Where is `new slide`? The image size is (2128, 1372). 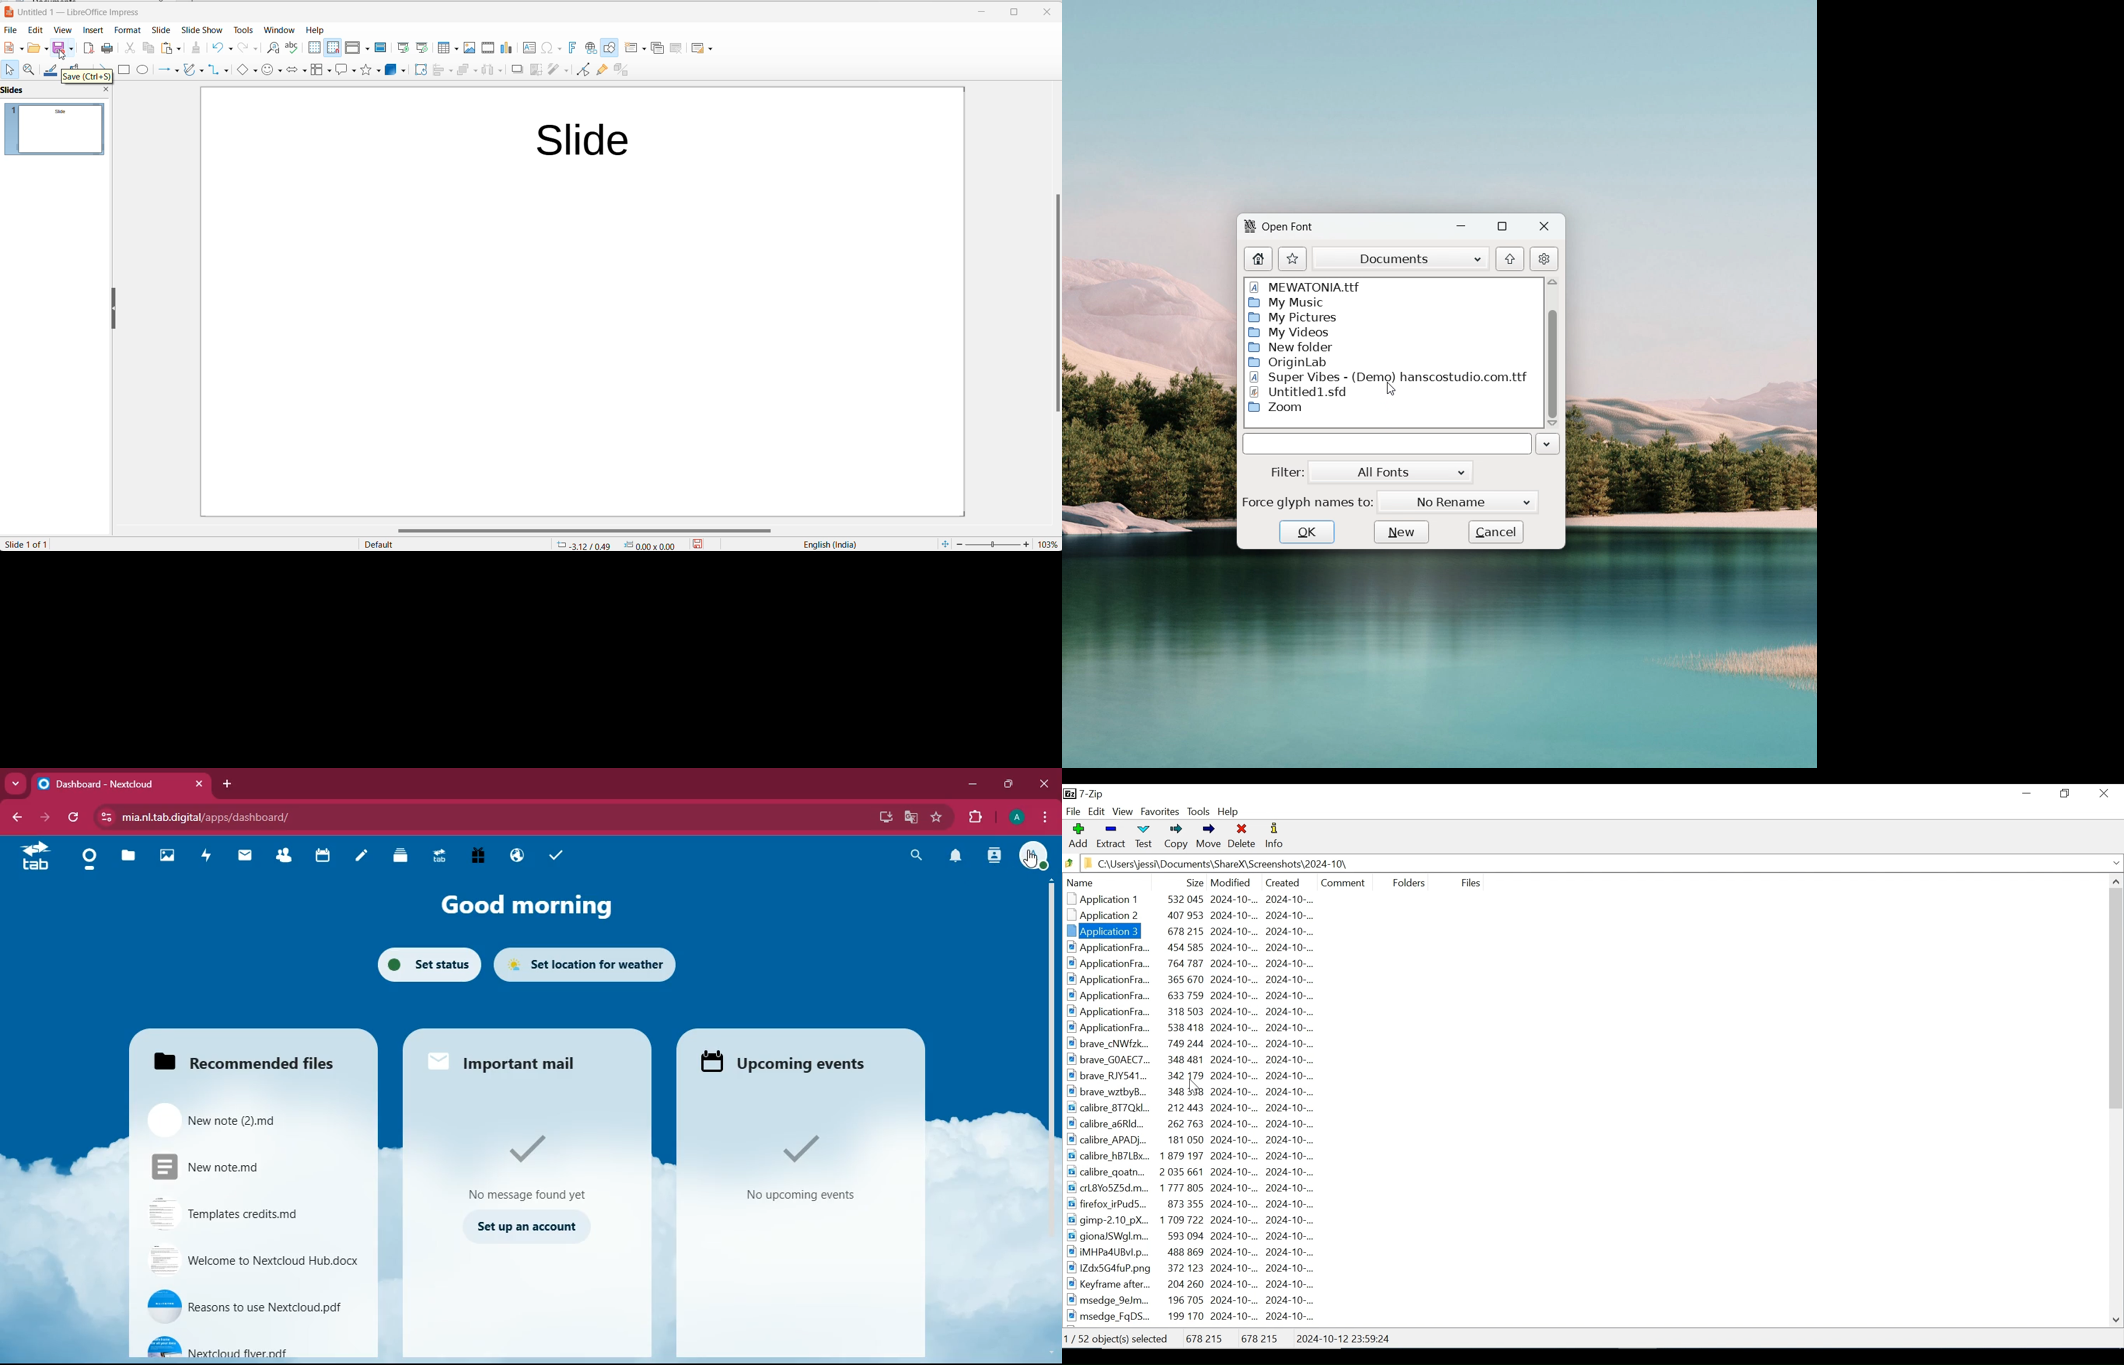
new slide is located at coordinates (634, 49).